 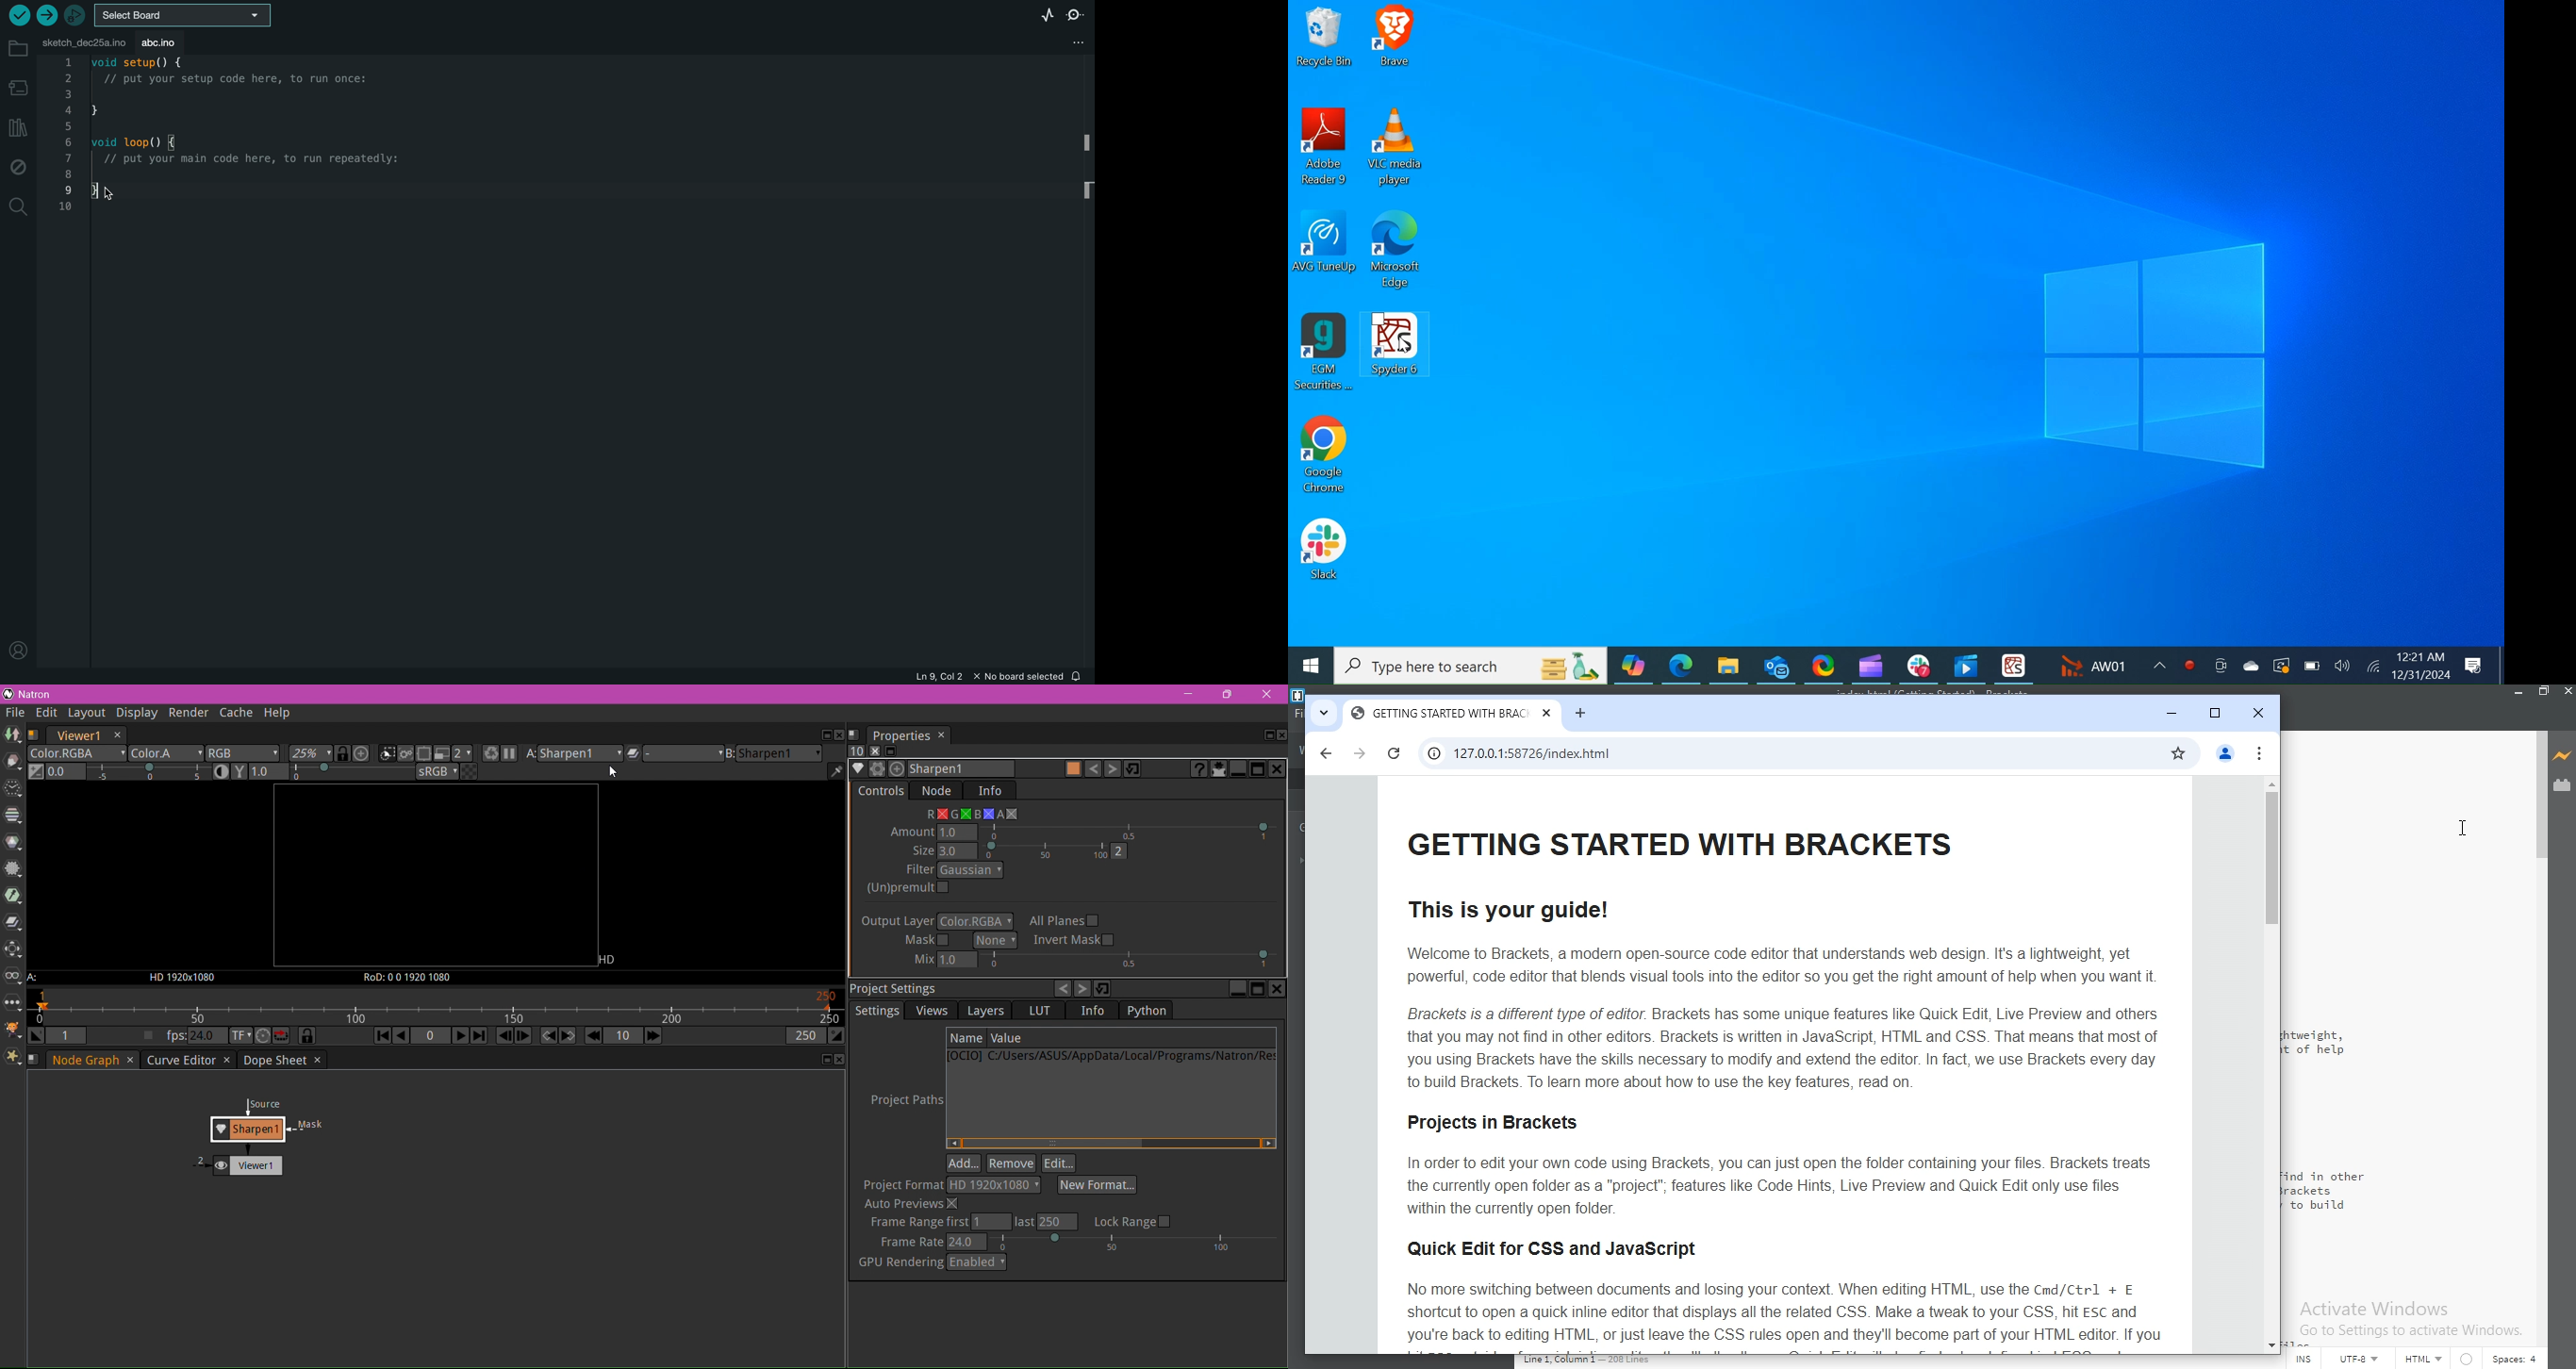 I want to click on This is your guide!

Welcome to Brackets, a modern open-source code editor that understands web design. It's a lightweight, yet
powerful, code editor that blends visual tools into the editor so you get the right amount of help when you want it
Brackets is a different type of editor. Brackets has some unique features lie Quick Edit, Live Preview and others
that you may not find in other editors. Brackets is written in JavaScript, HTML and CSS. That means that most of
you using Brackets have the skills necessary to modify and extend the editor. In fact, we use Brackets every day
to build Brackets. To learn more about how to use the key features, read on

Projects in Brackets

In order to edit your own code using Brackets, you can just open the folder containing your files. Brackets treats
the currently open folder as a “project”; features like Code Hints, Live Preview and Quick Edit only use files
within the currently open folder.

Quick Edit for CSS and JavaScript

No more switching between documents and losing your context. When editing HTML, use the Cmd/Ctrl + E
shortcut to open a quick inline editor that displays all the related CSS. Make a tweak to your CSS, hit Es and
you're back to editing HTML, or just leave the CSS rules open and they'll become part of your HTML editor. If you, so click(x=1781, y=1083).